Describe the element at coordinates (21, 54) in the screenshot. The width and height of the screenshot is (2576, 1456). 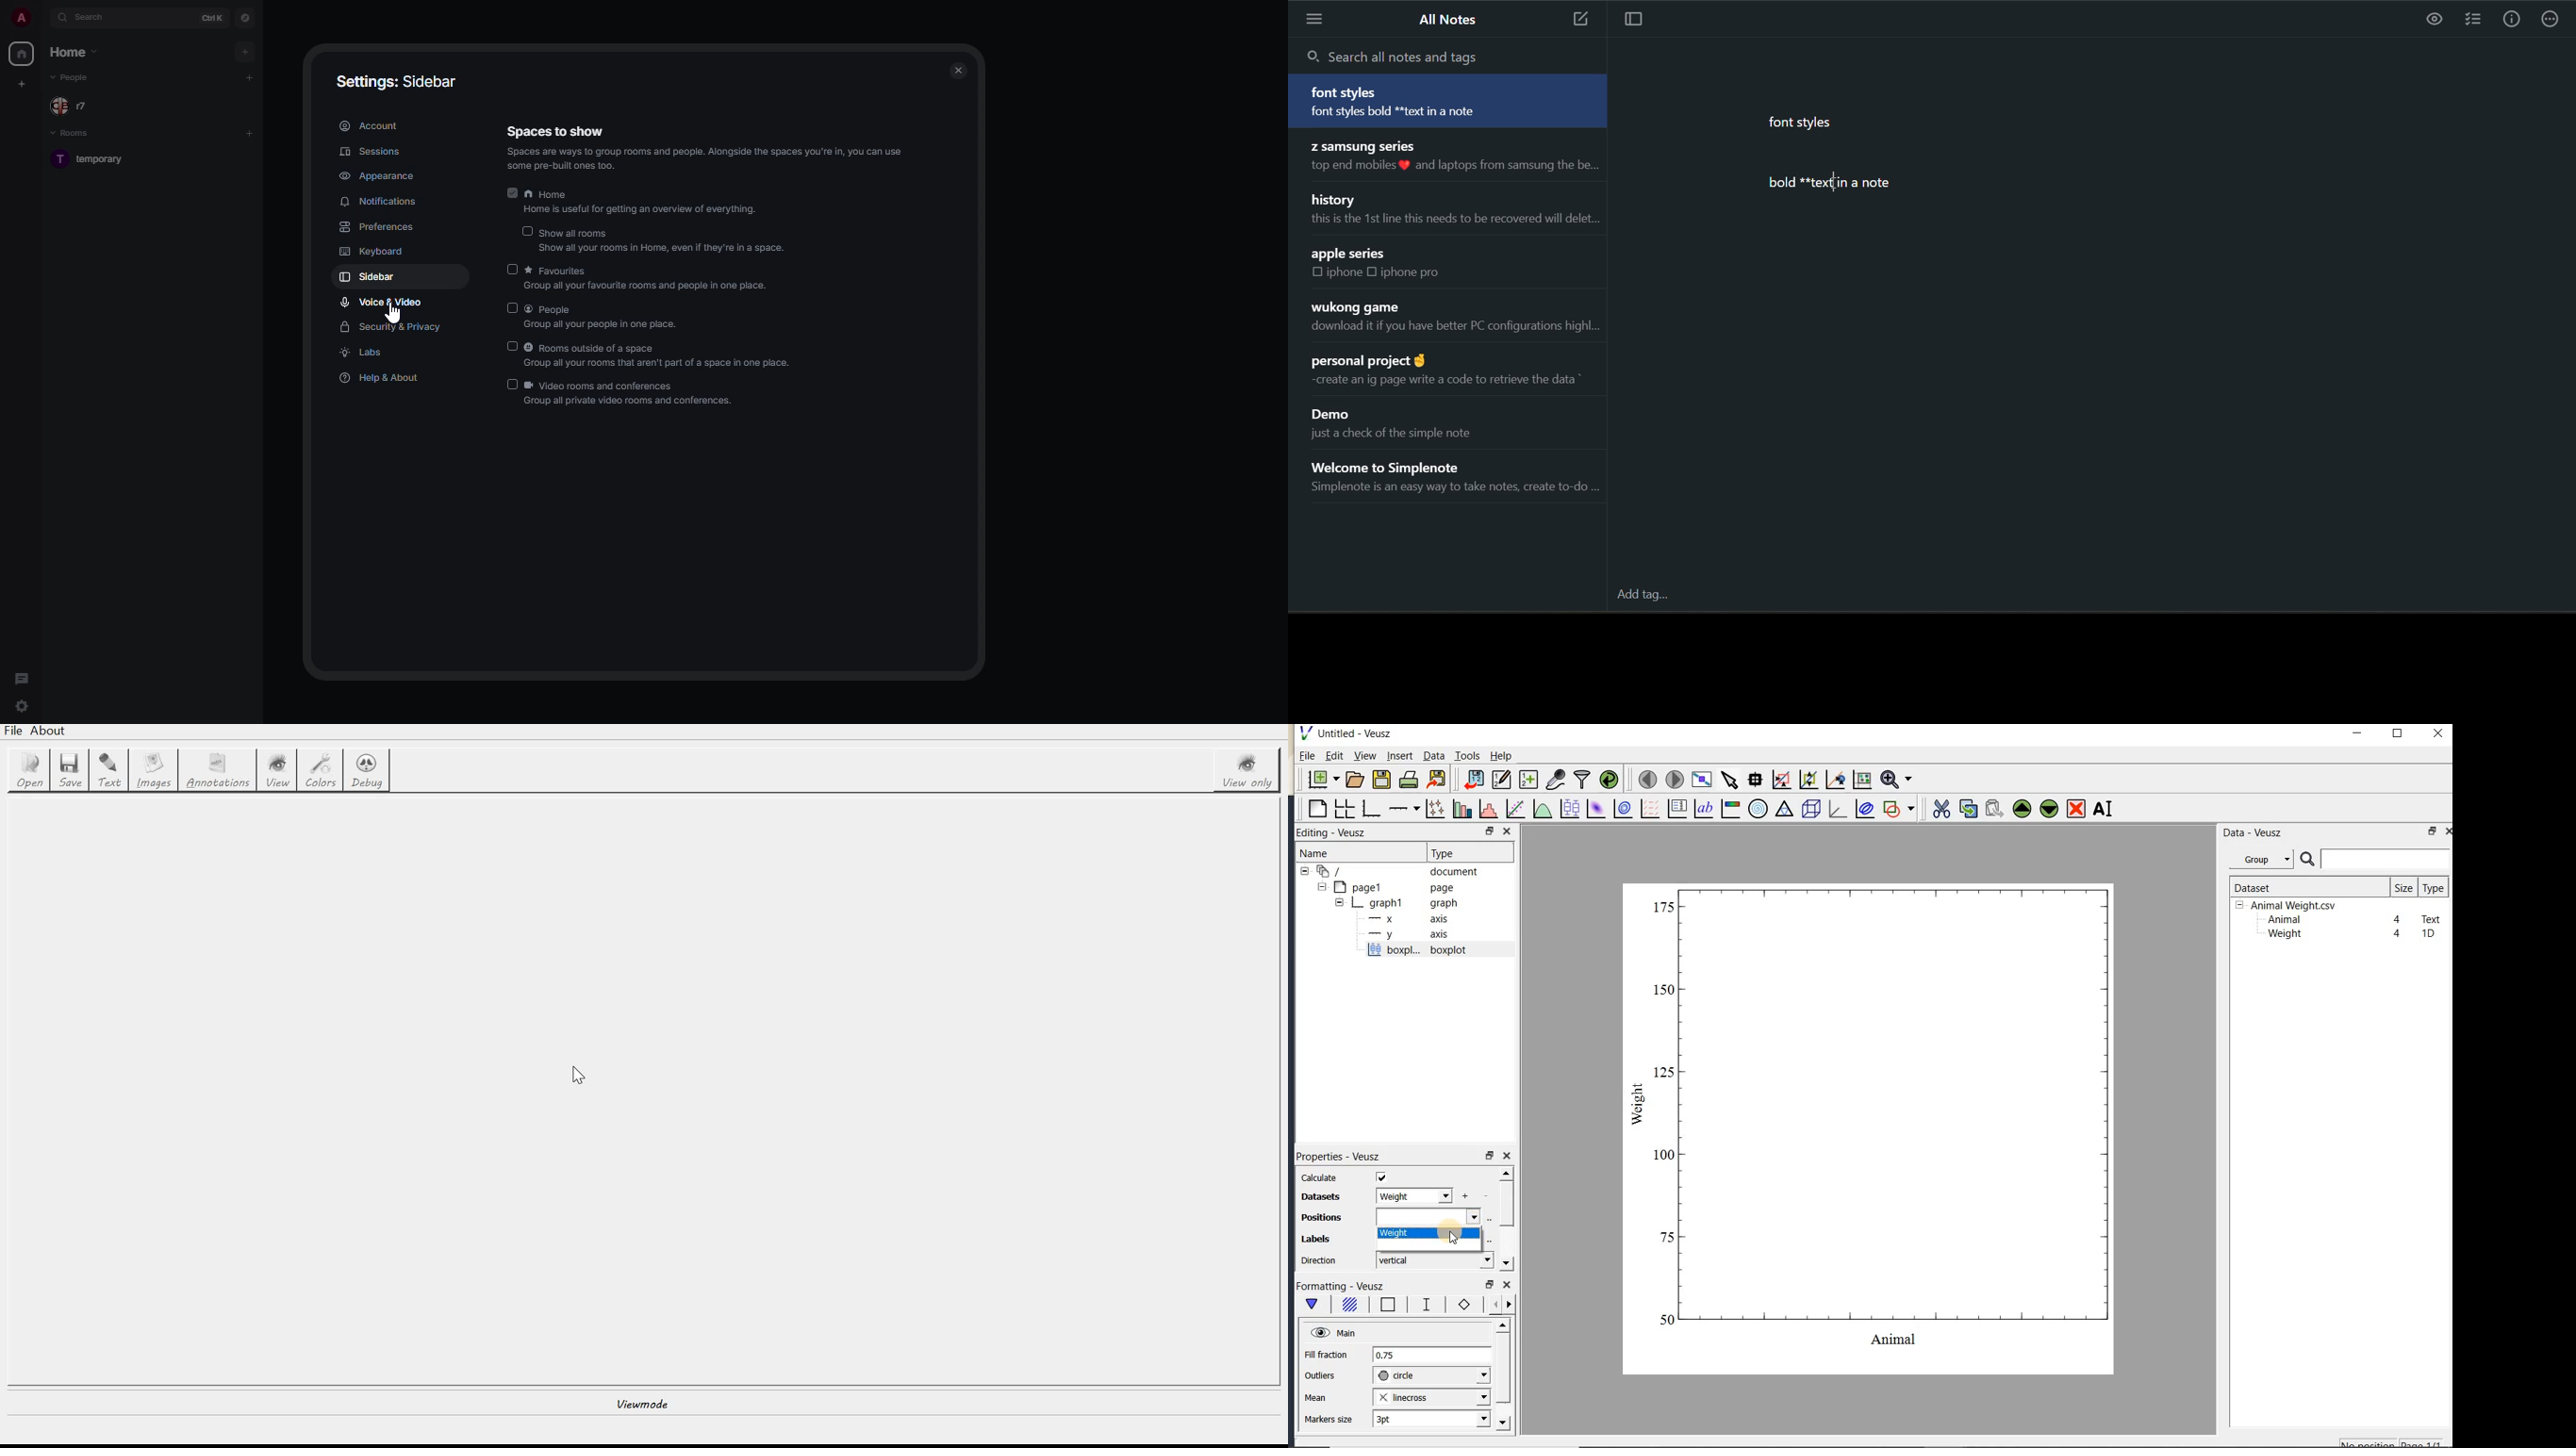
I see `home` at that location.